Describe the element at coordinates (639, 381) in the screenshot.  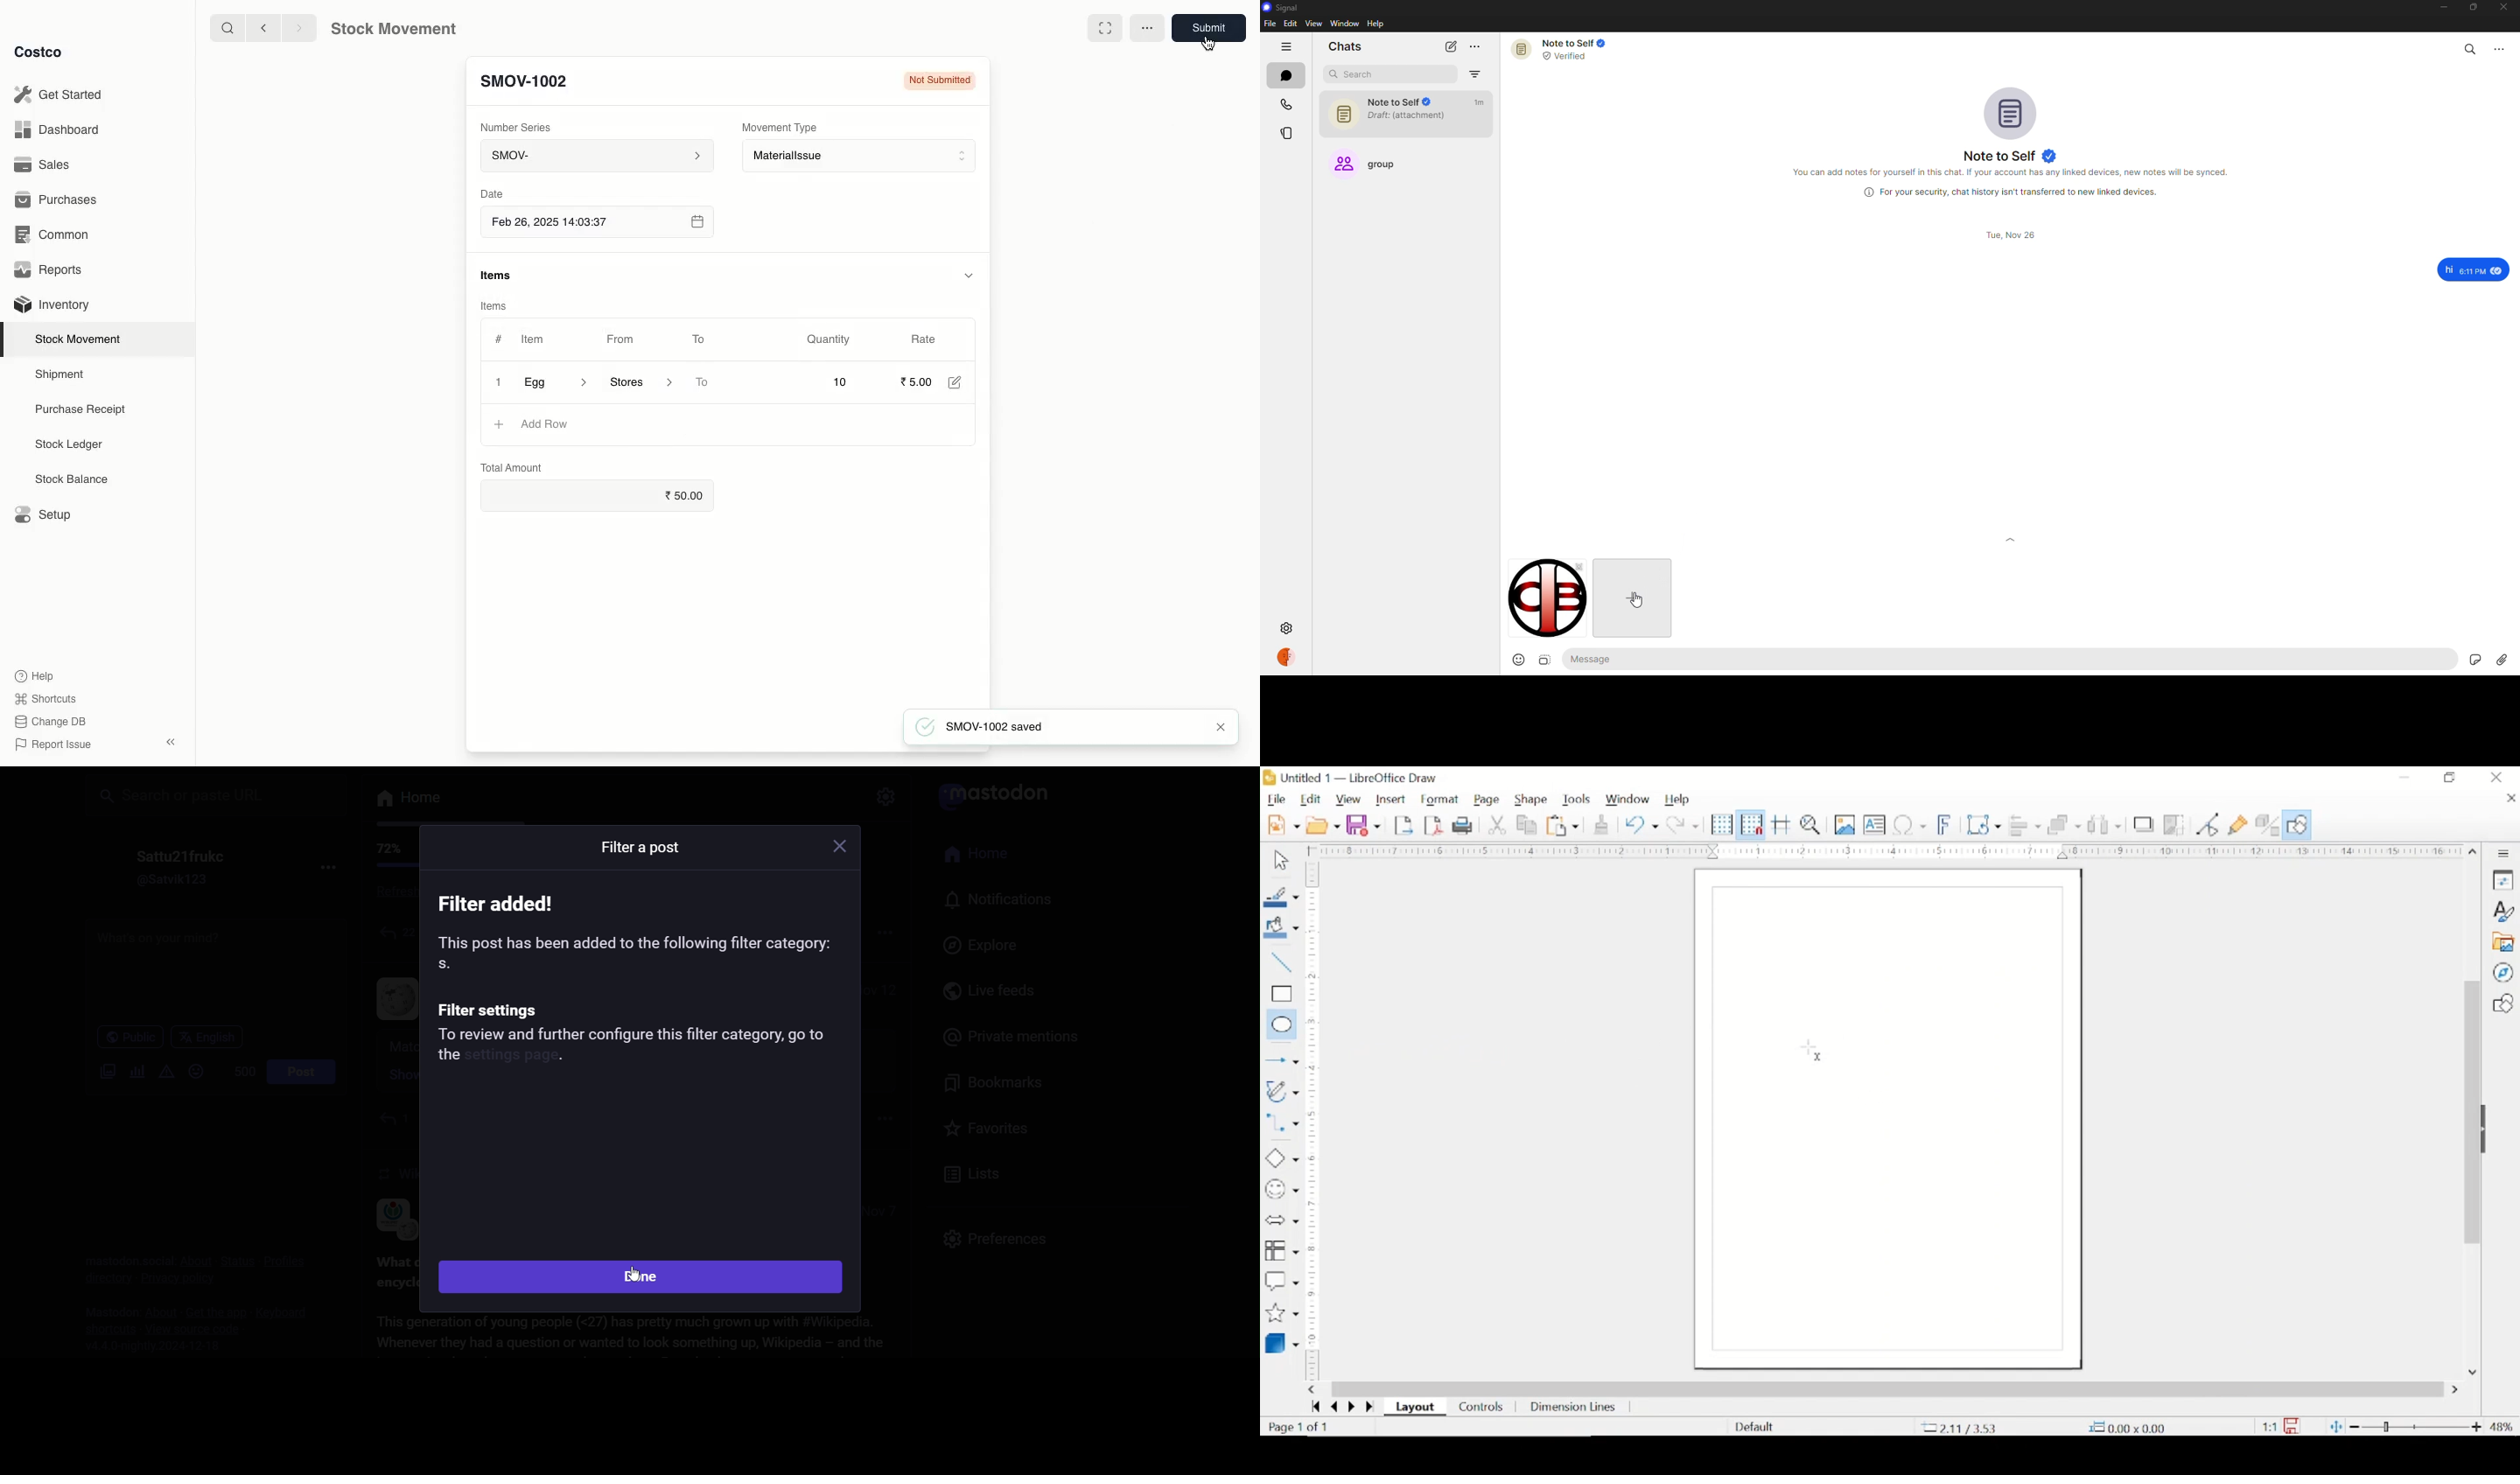
I see `‘Stores` at that location.